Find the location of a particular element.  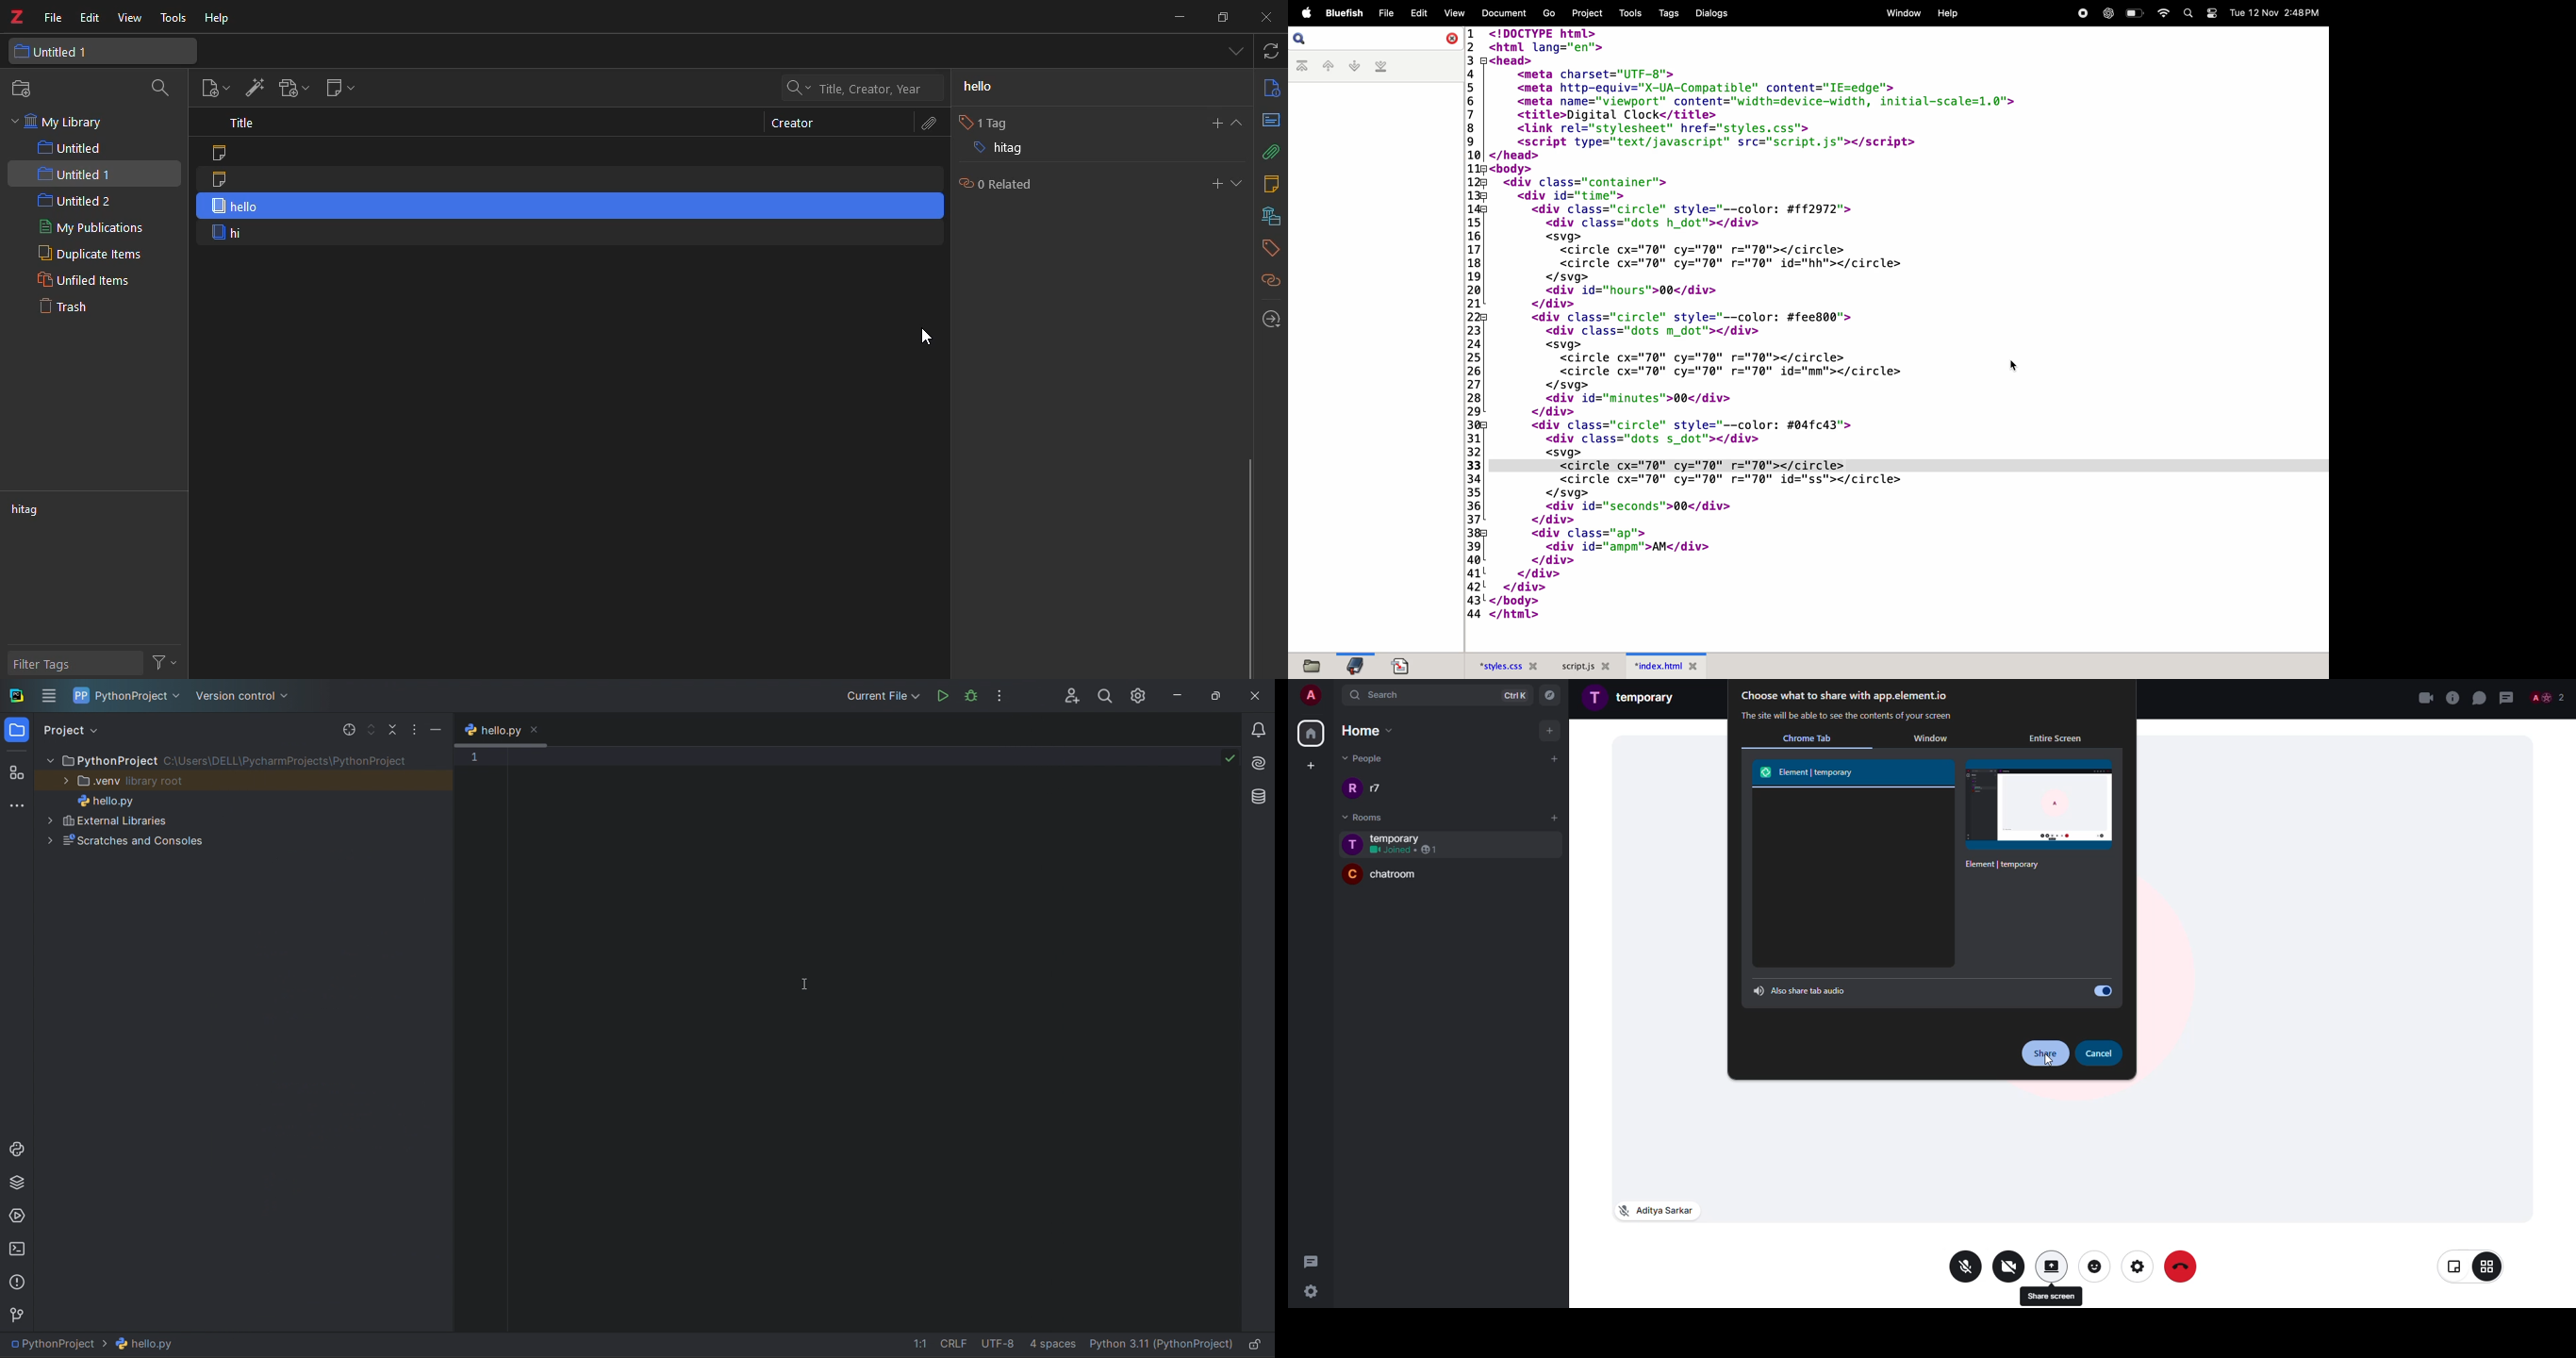

database is located at coordinates (1258, 798).